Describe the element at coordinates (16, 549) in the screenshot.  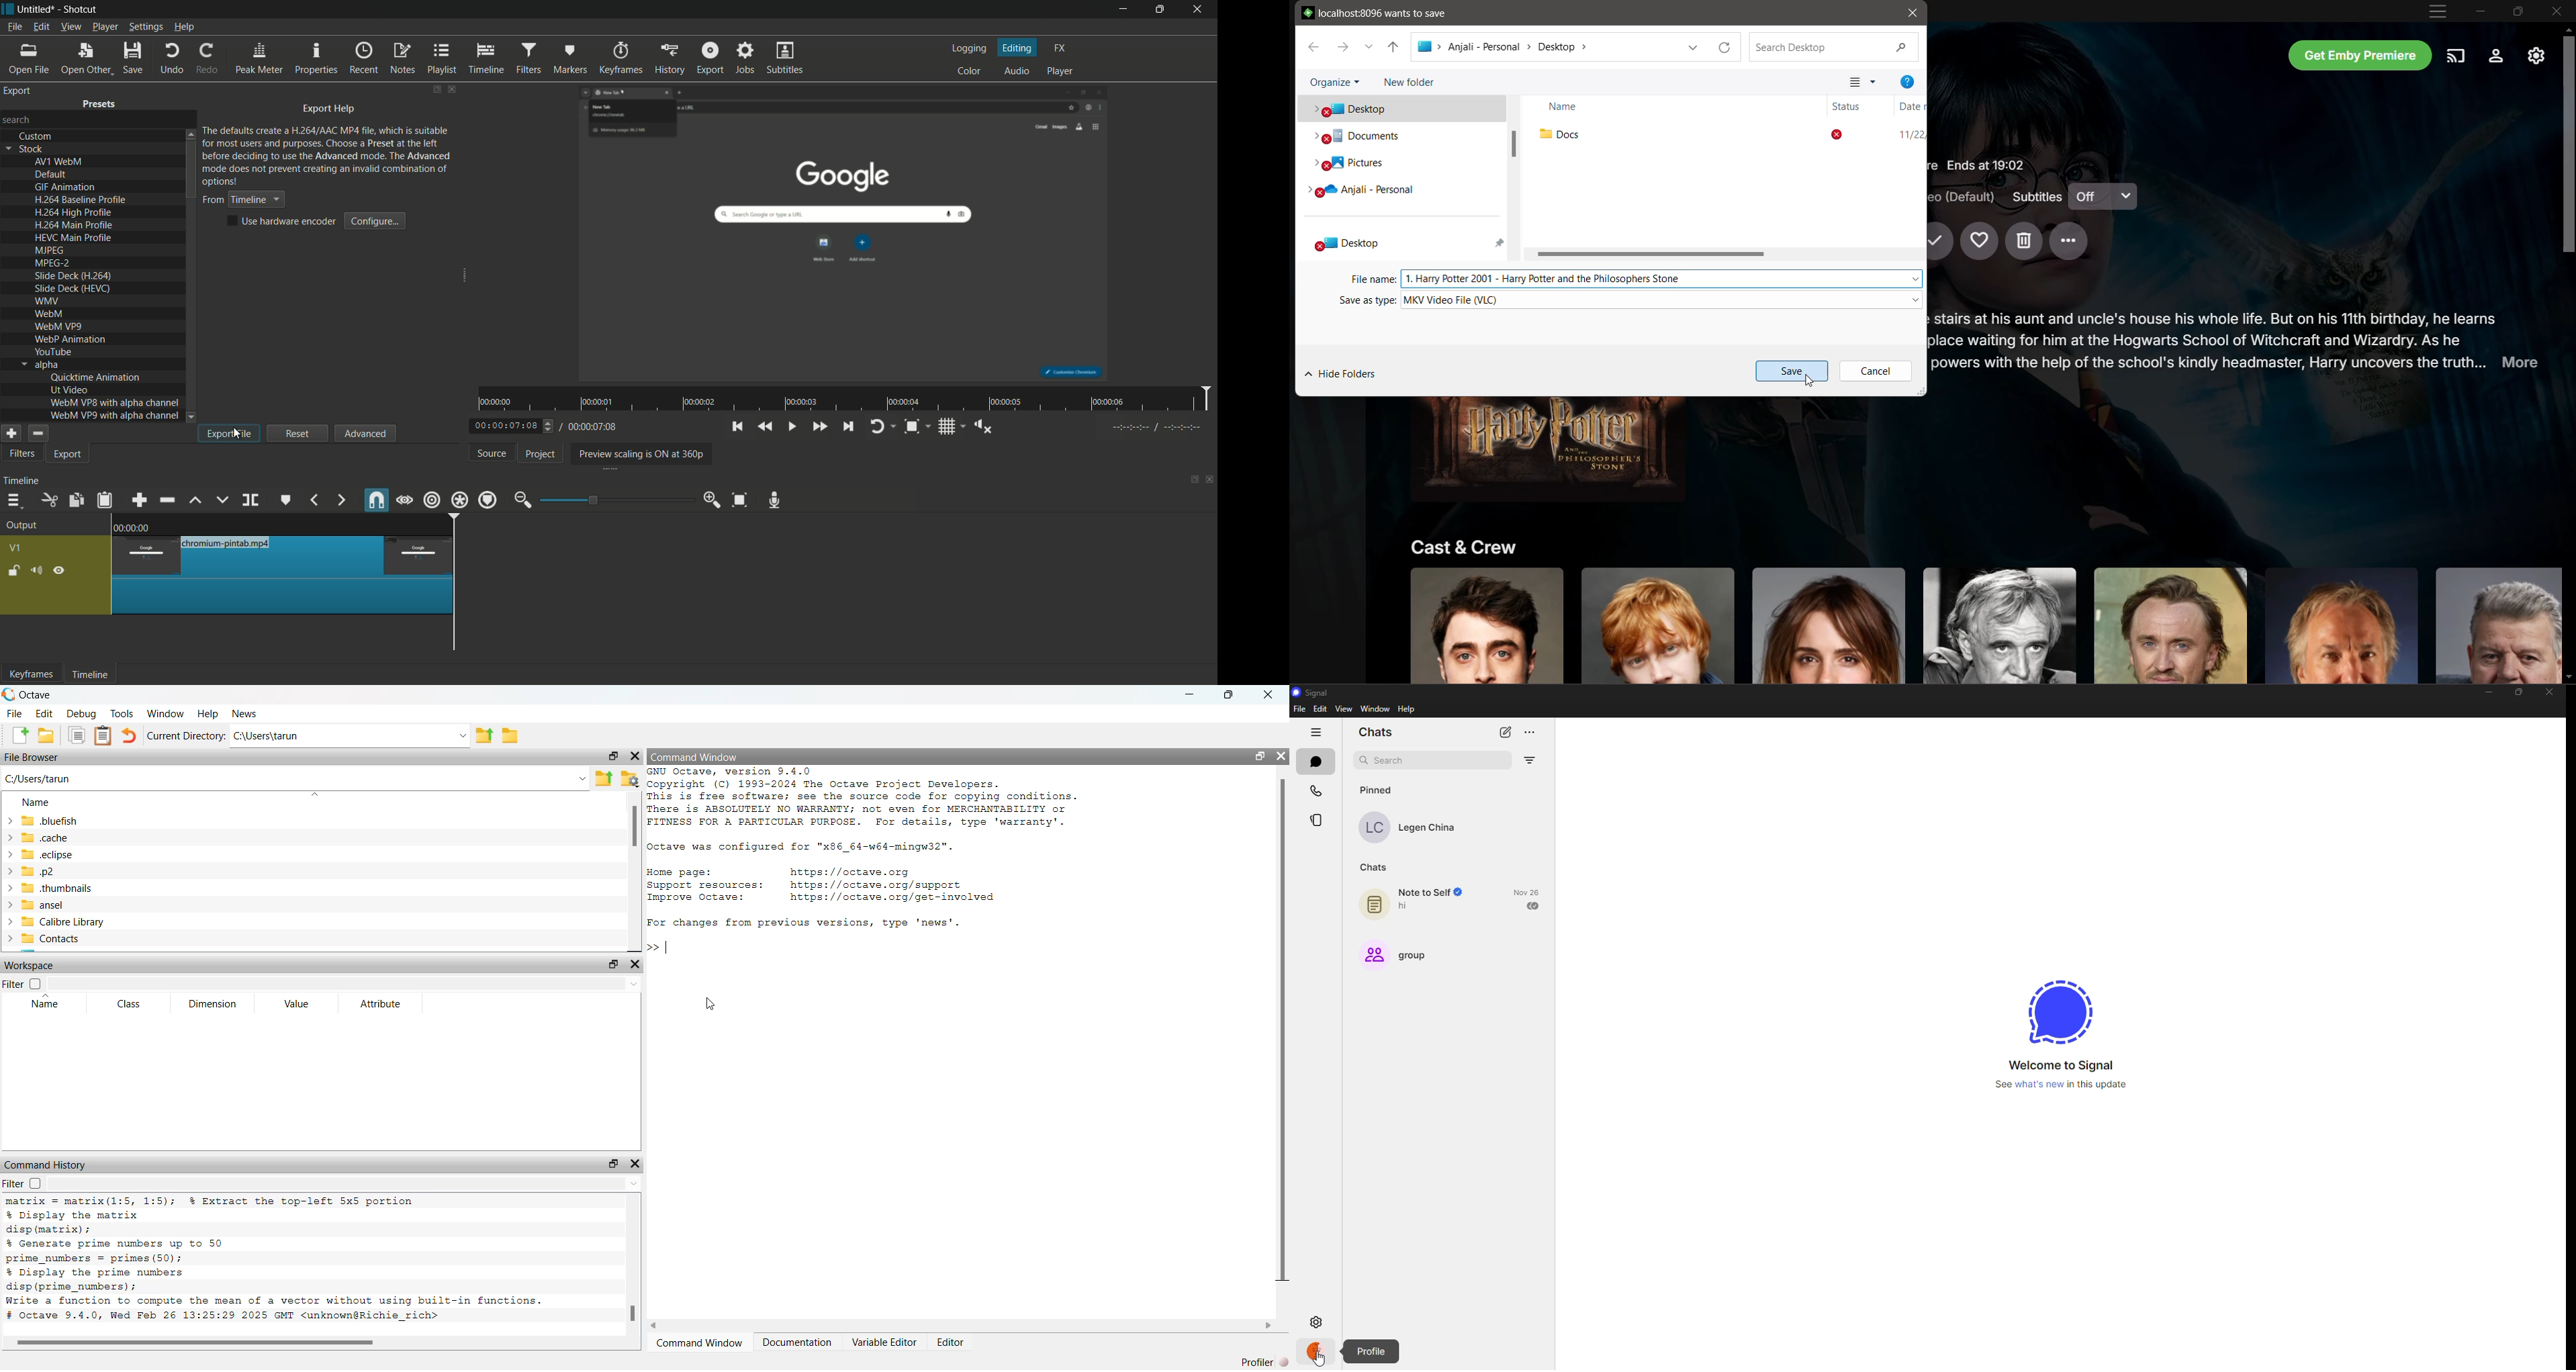
I see `v1` at that location.